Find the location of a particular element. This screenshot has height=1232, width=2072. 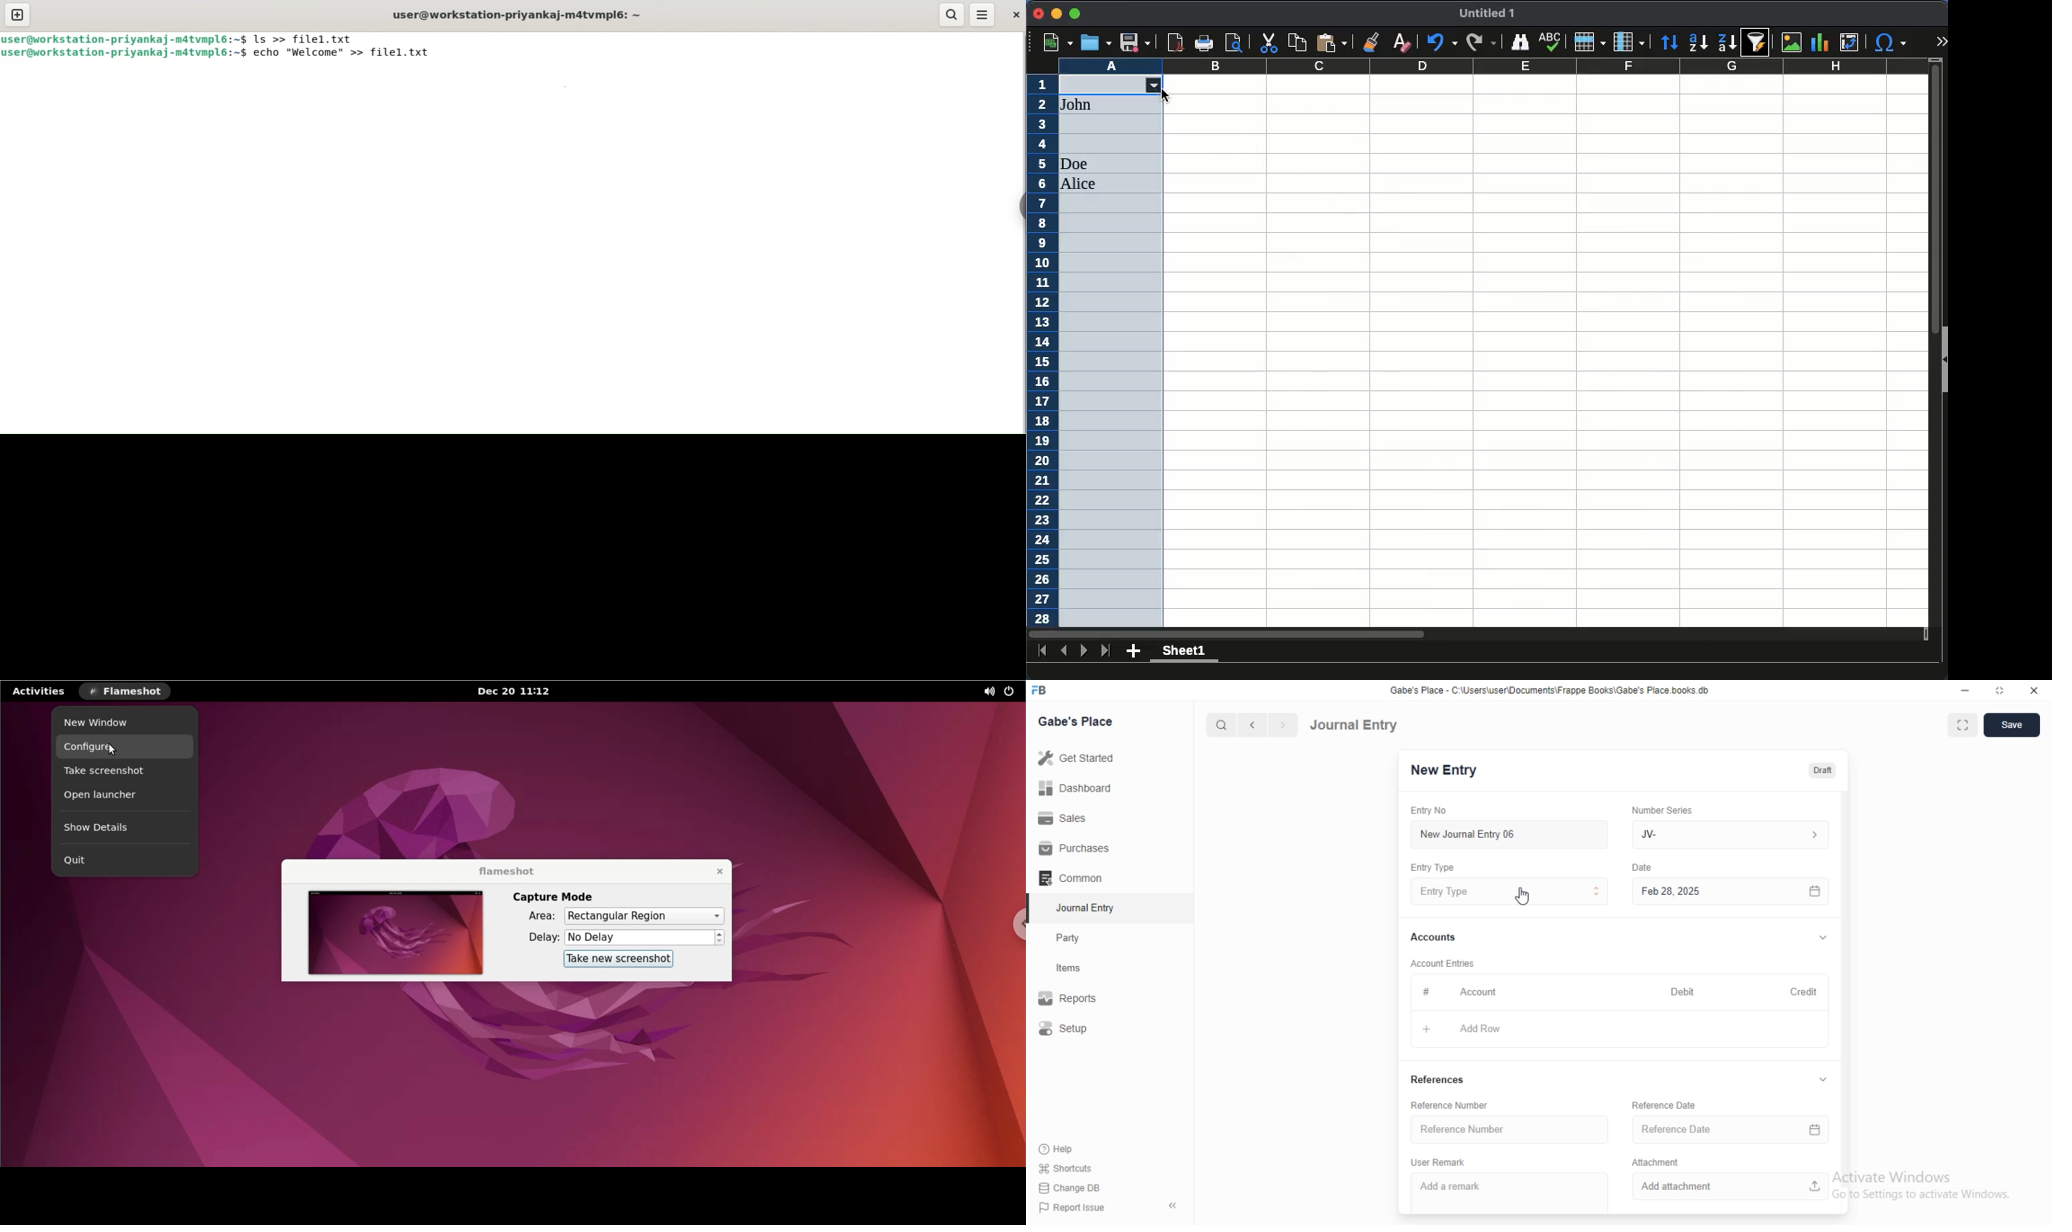

Sales is located at coordinates (1077, 817).